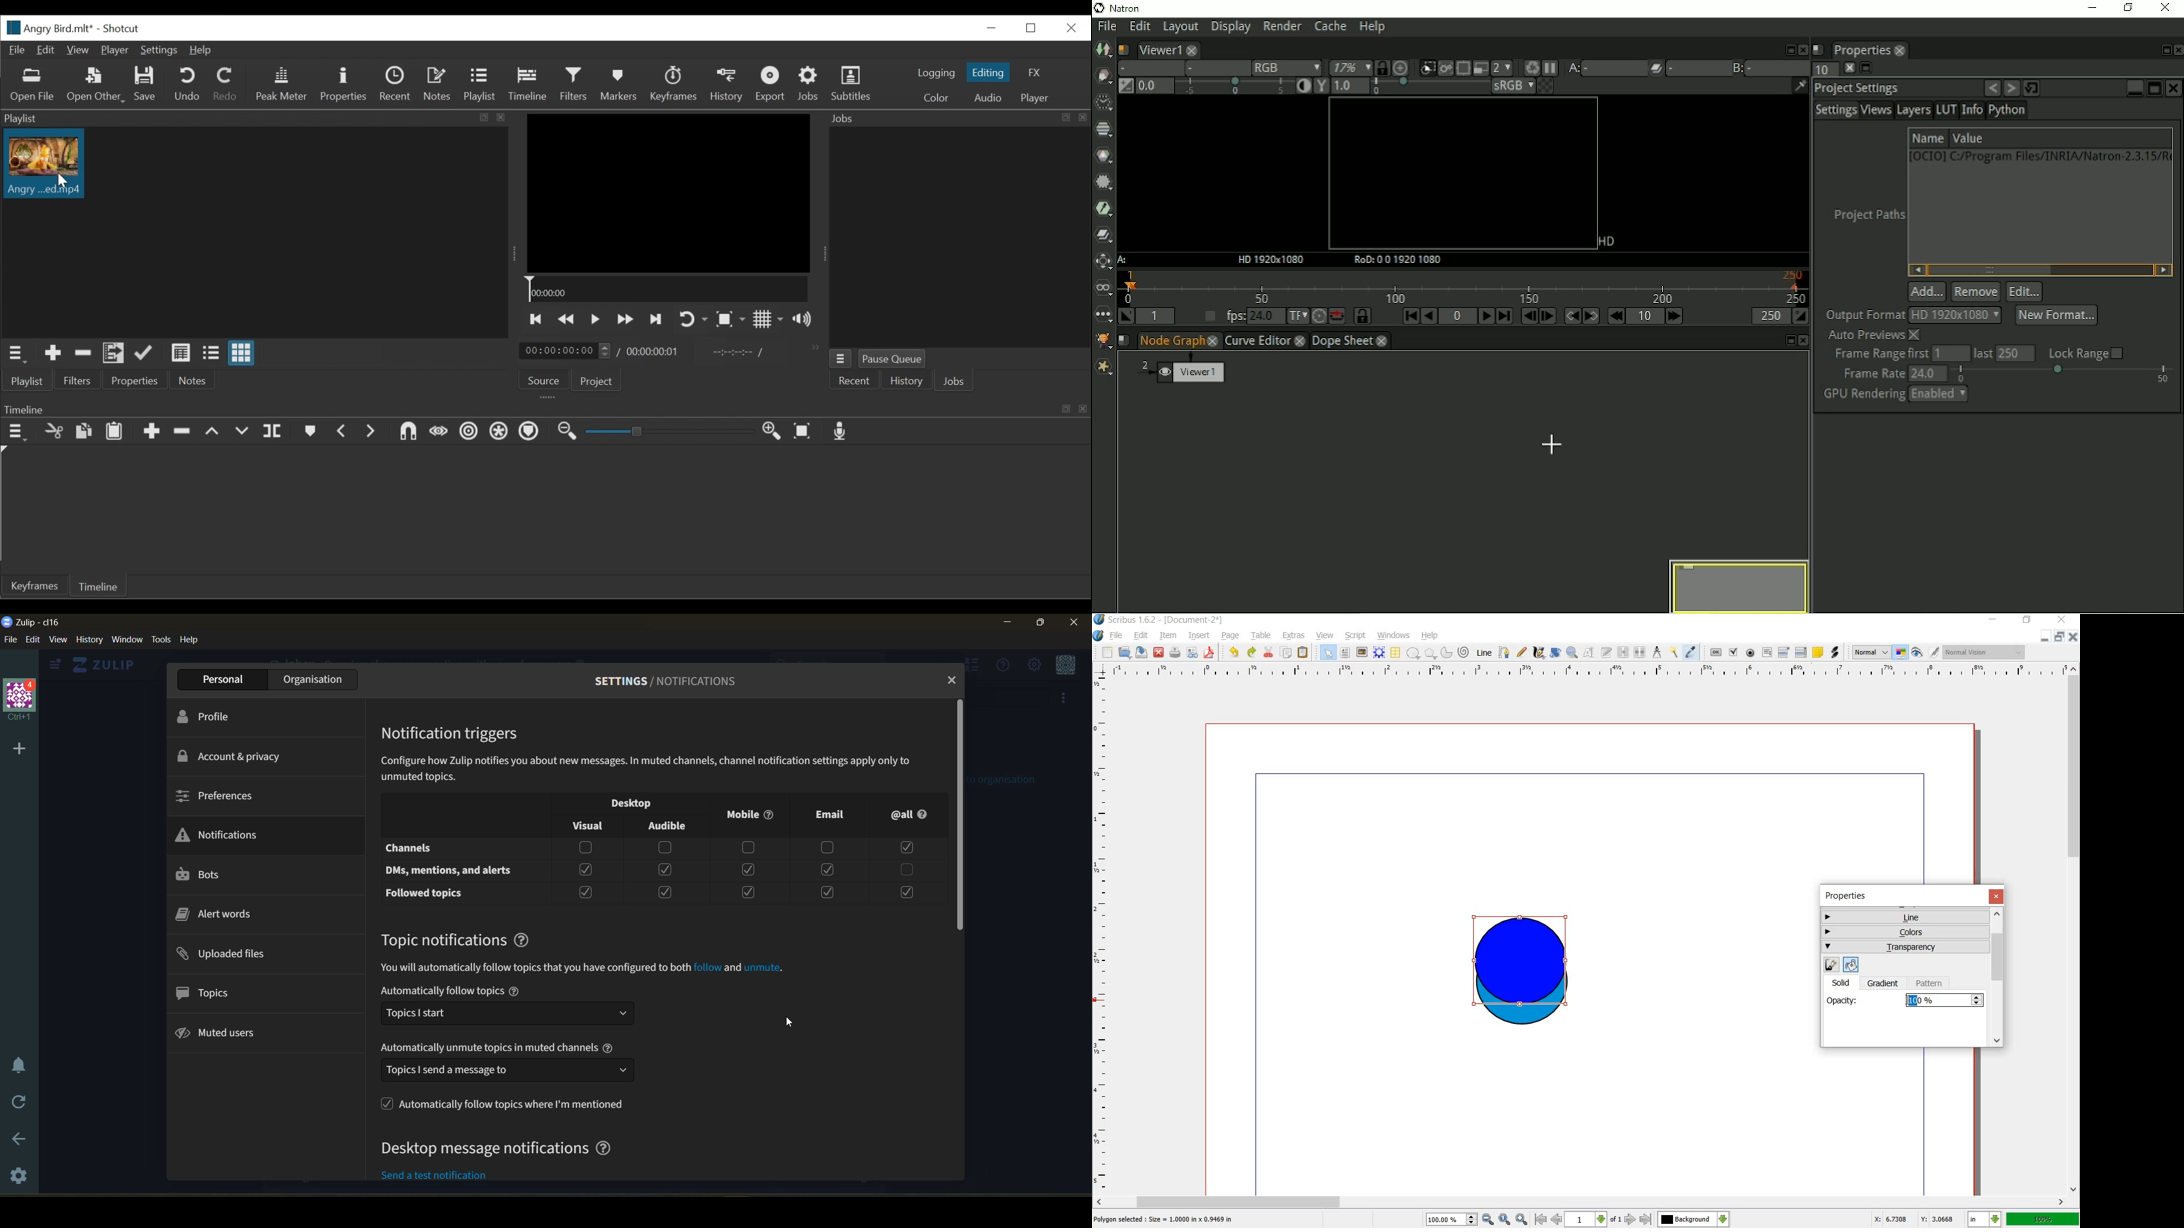  Describe the element at coordinates (224, 834) in the screenshot. I see `notifications` at that location.